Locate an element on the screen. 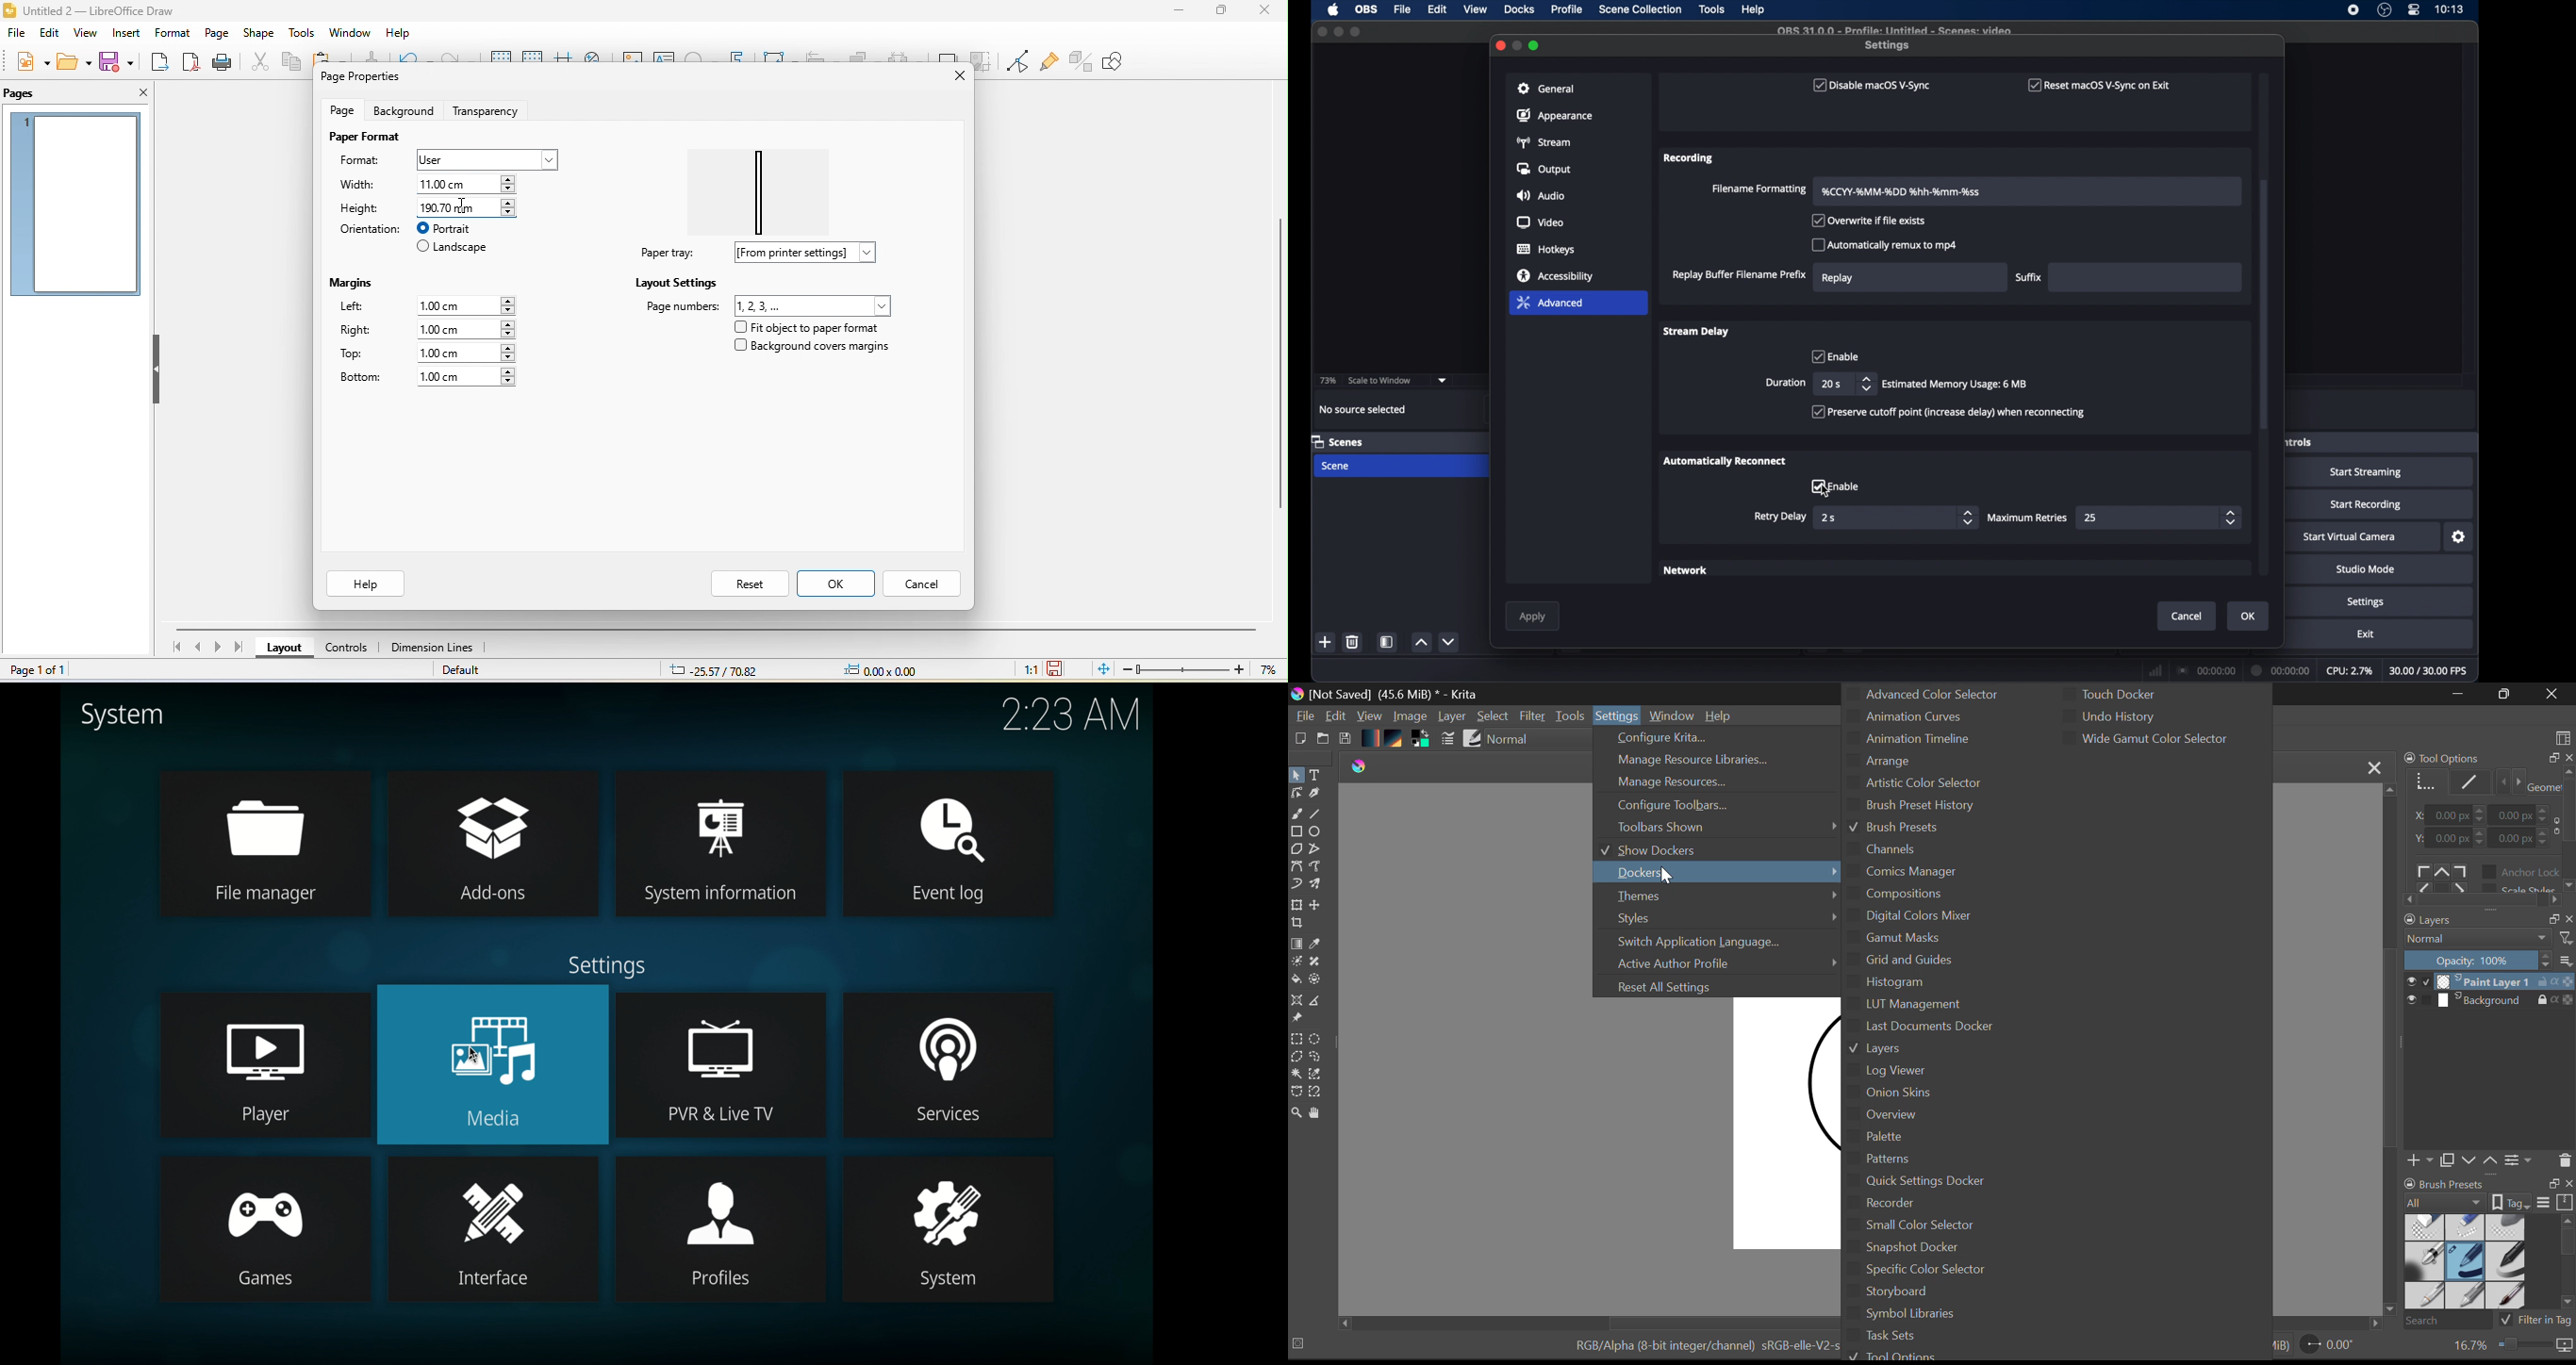  apple icon is located at coordinates (1334, 10).